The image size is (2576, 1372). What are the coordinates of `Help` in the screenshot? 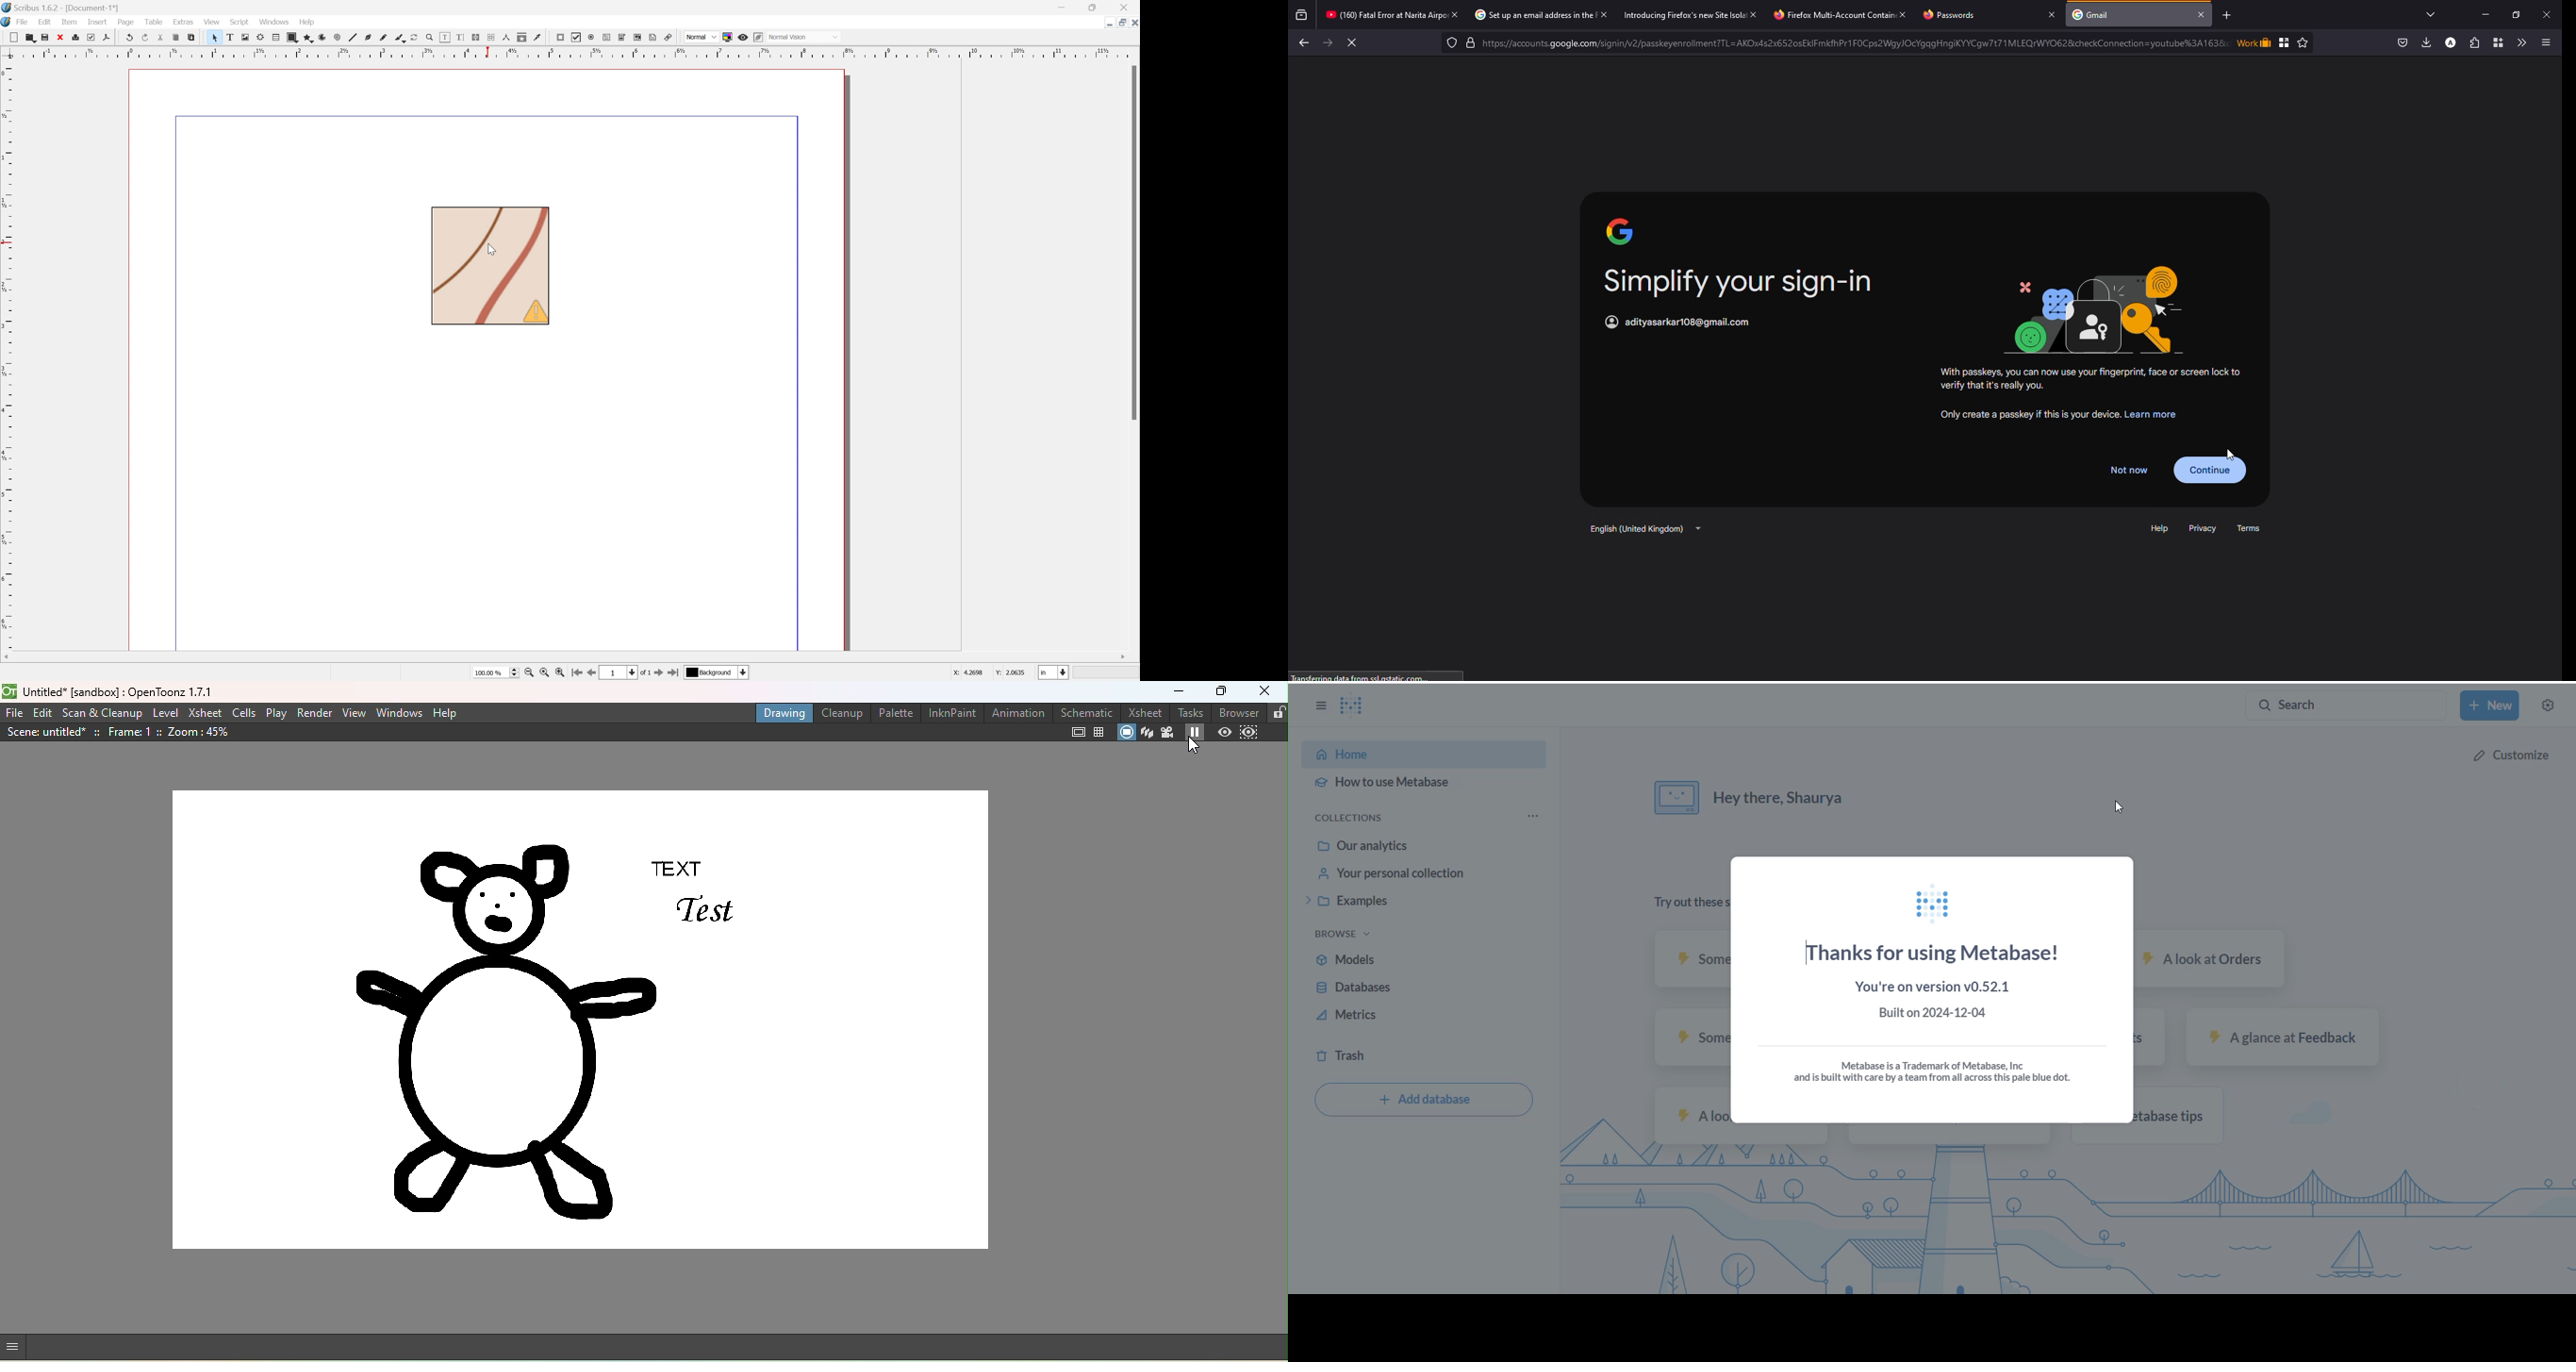 It's located at (444, 713).